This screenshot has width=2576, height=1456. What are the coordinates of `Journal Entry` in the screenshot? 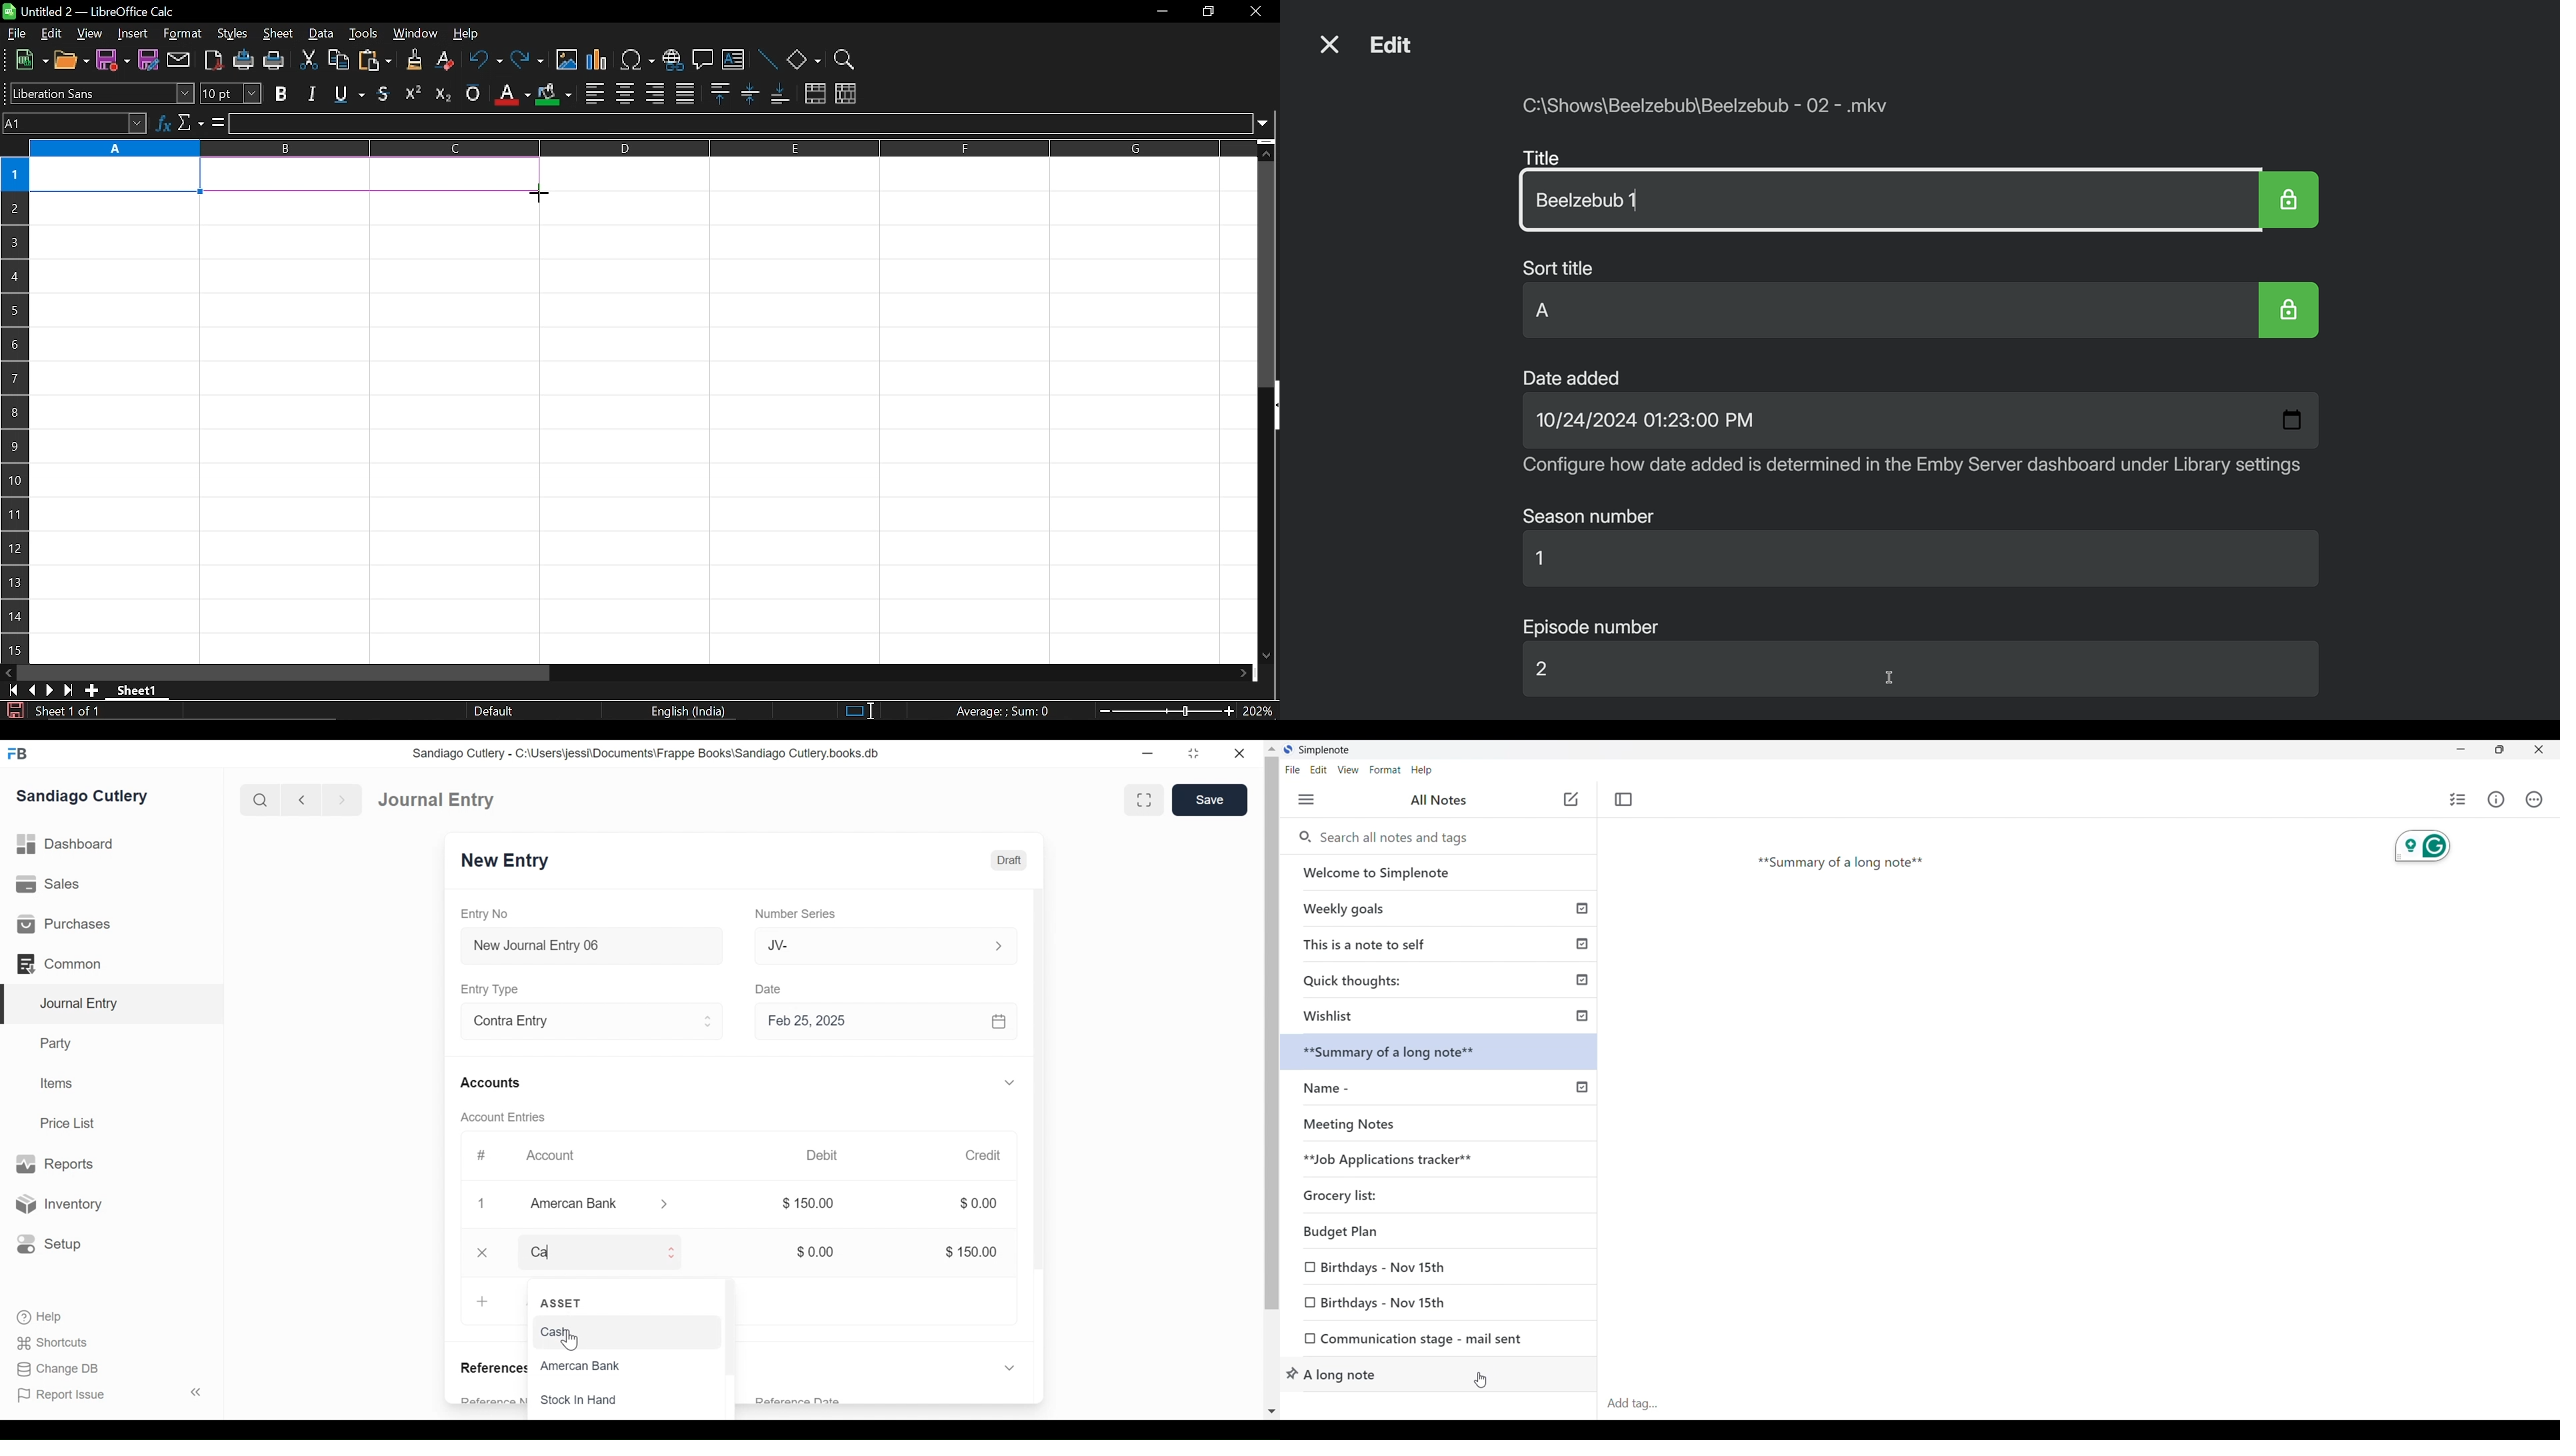 It's located at (437, 799).